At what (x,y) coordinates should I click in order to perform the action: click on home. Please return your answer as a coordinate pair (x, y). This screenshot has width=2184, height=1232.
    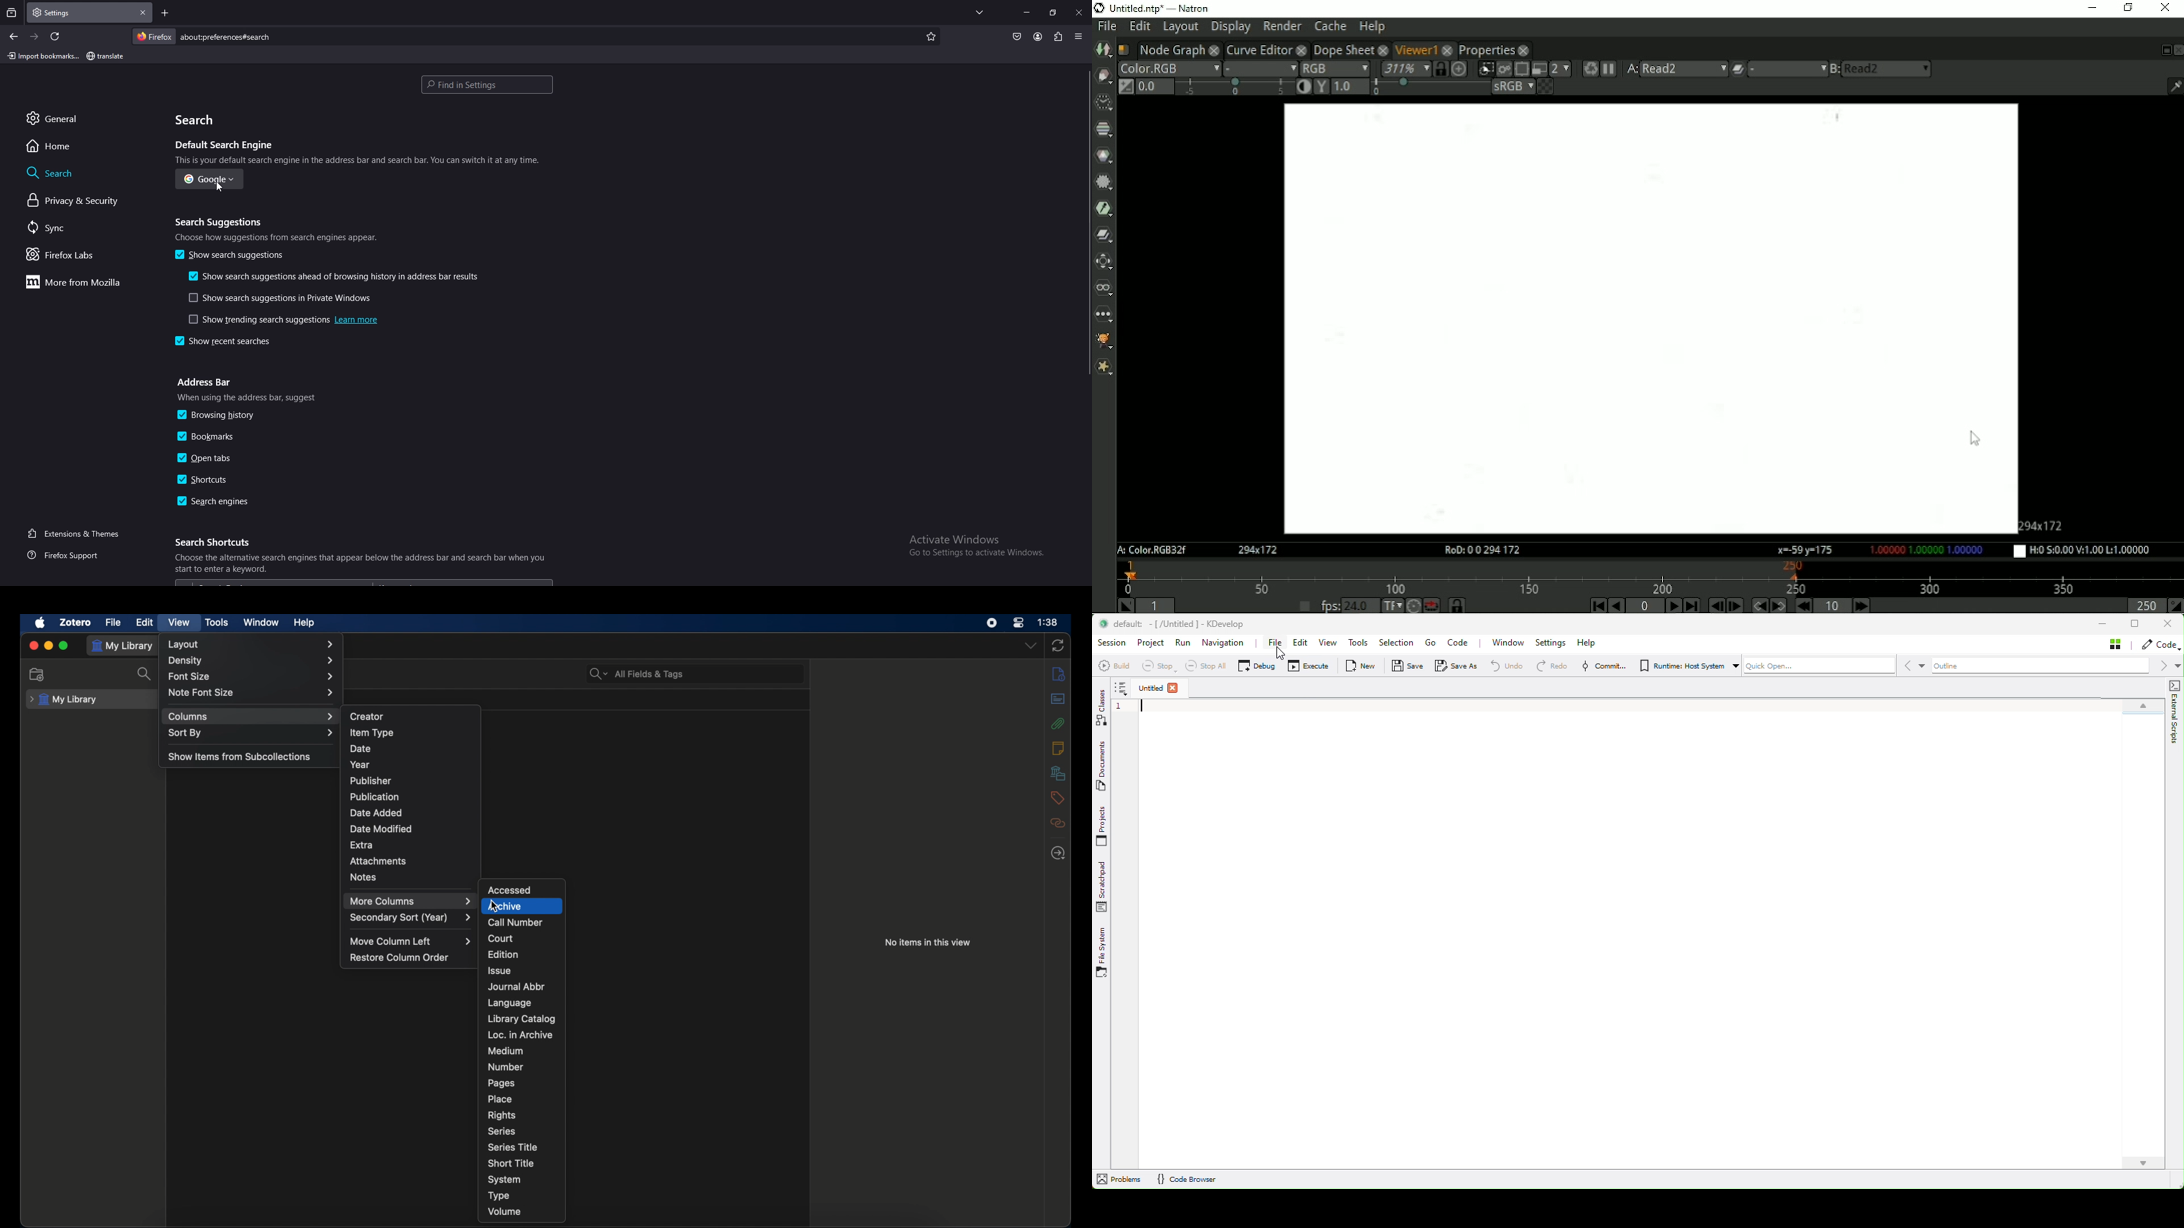
    Looking at the image, I should click on (87, 147).